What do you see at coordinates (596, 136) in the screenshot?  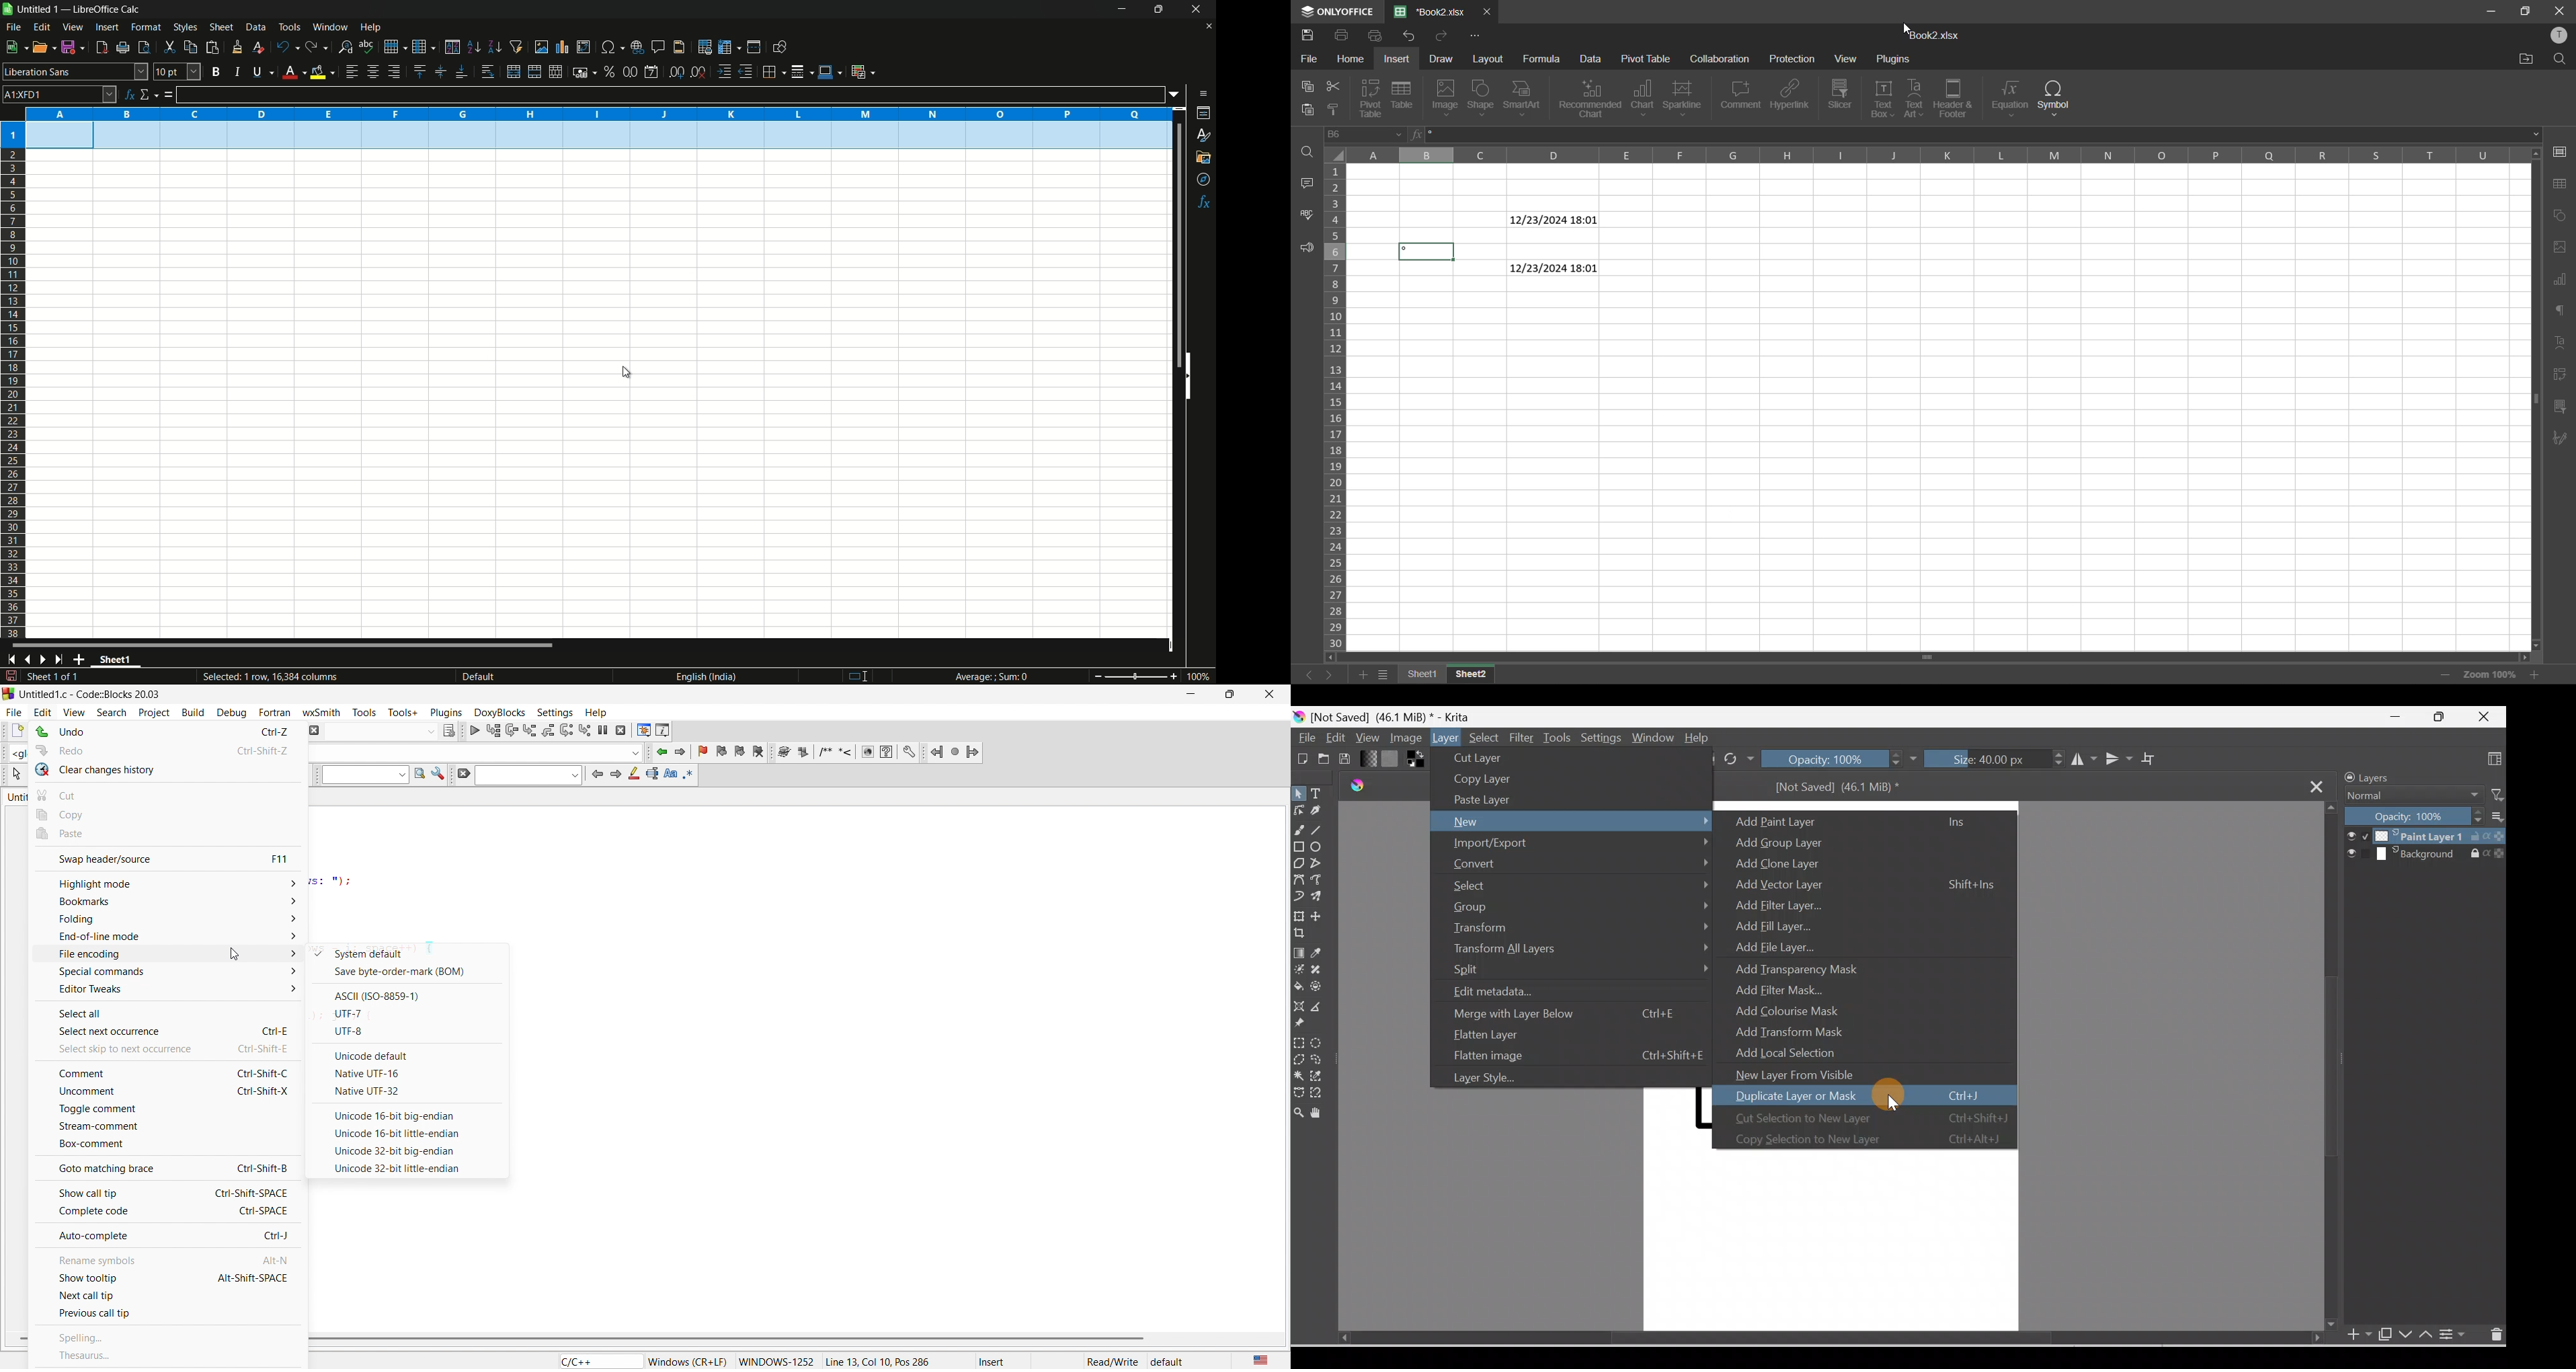 I see `row height changed to 0.90 cm` at bounding box center [596, 136].